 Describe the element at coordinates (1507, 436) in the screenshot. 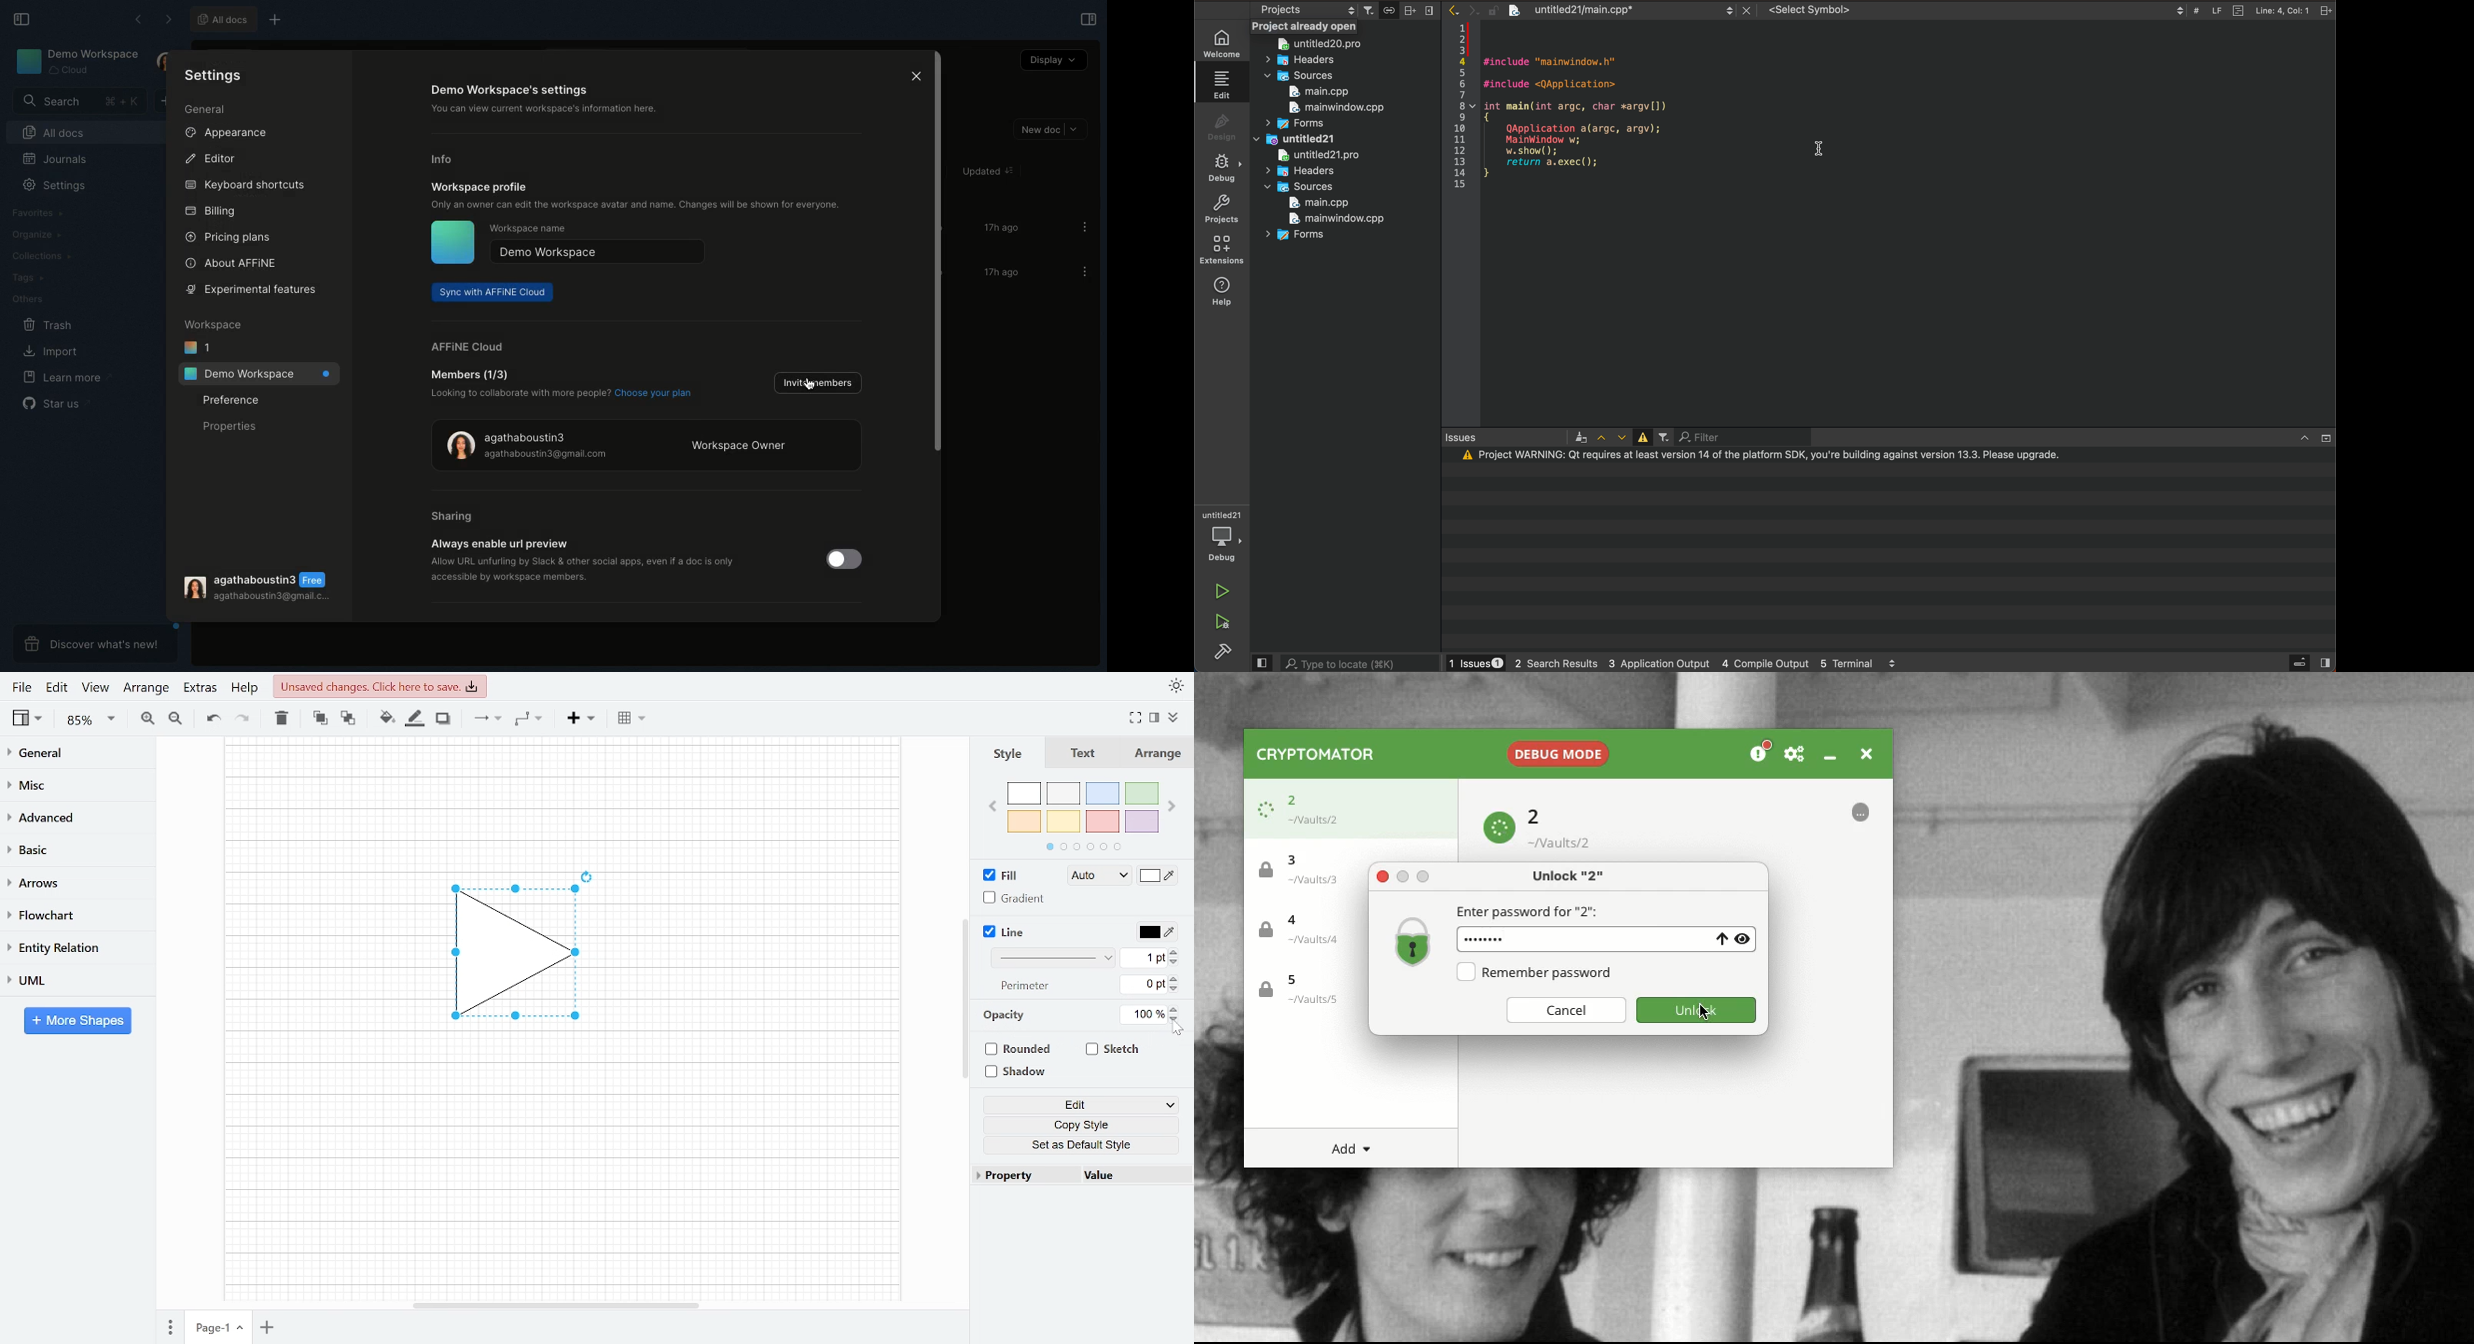

I see `issues` at that location.